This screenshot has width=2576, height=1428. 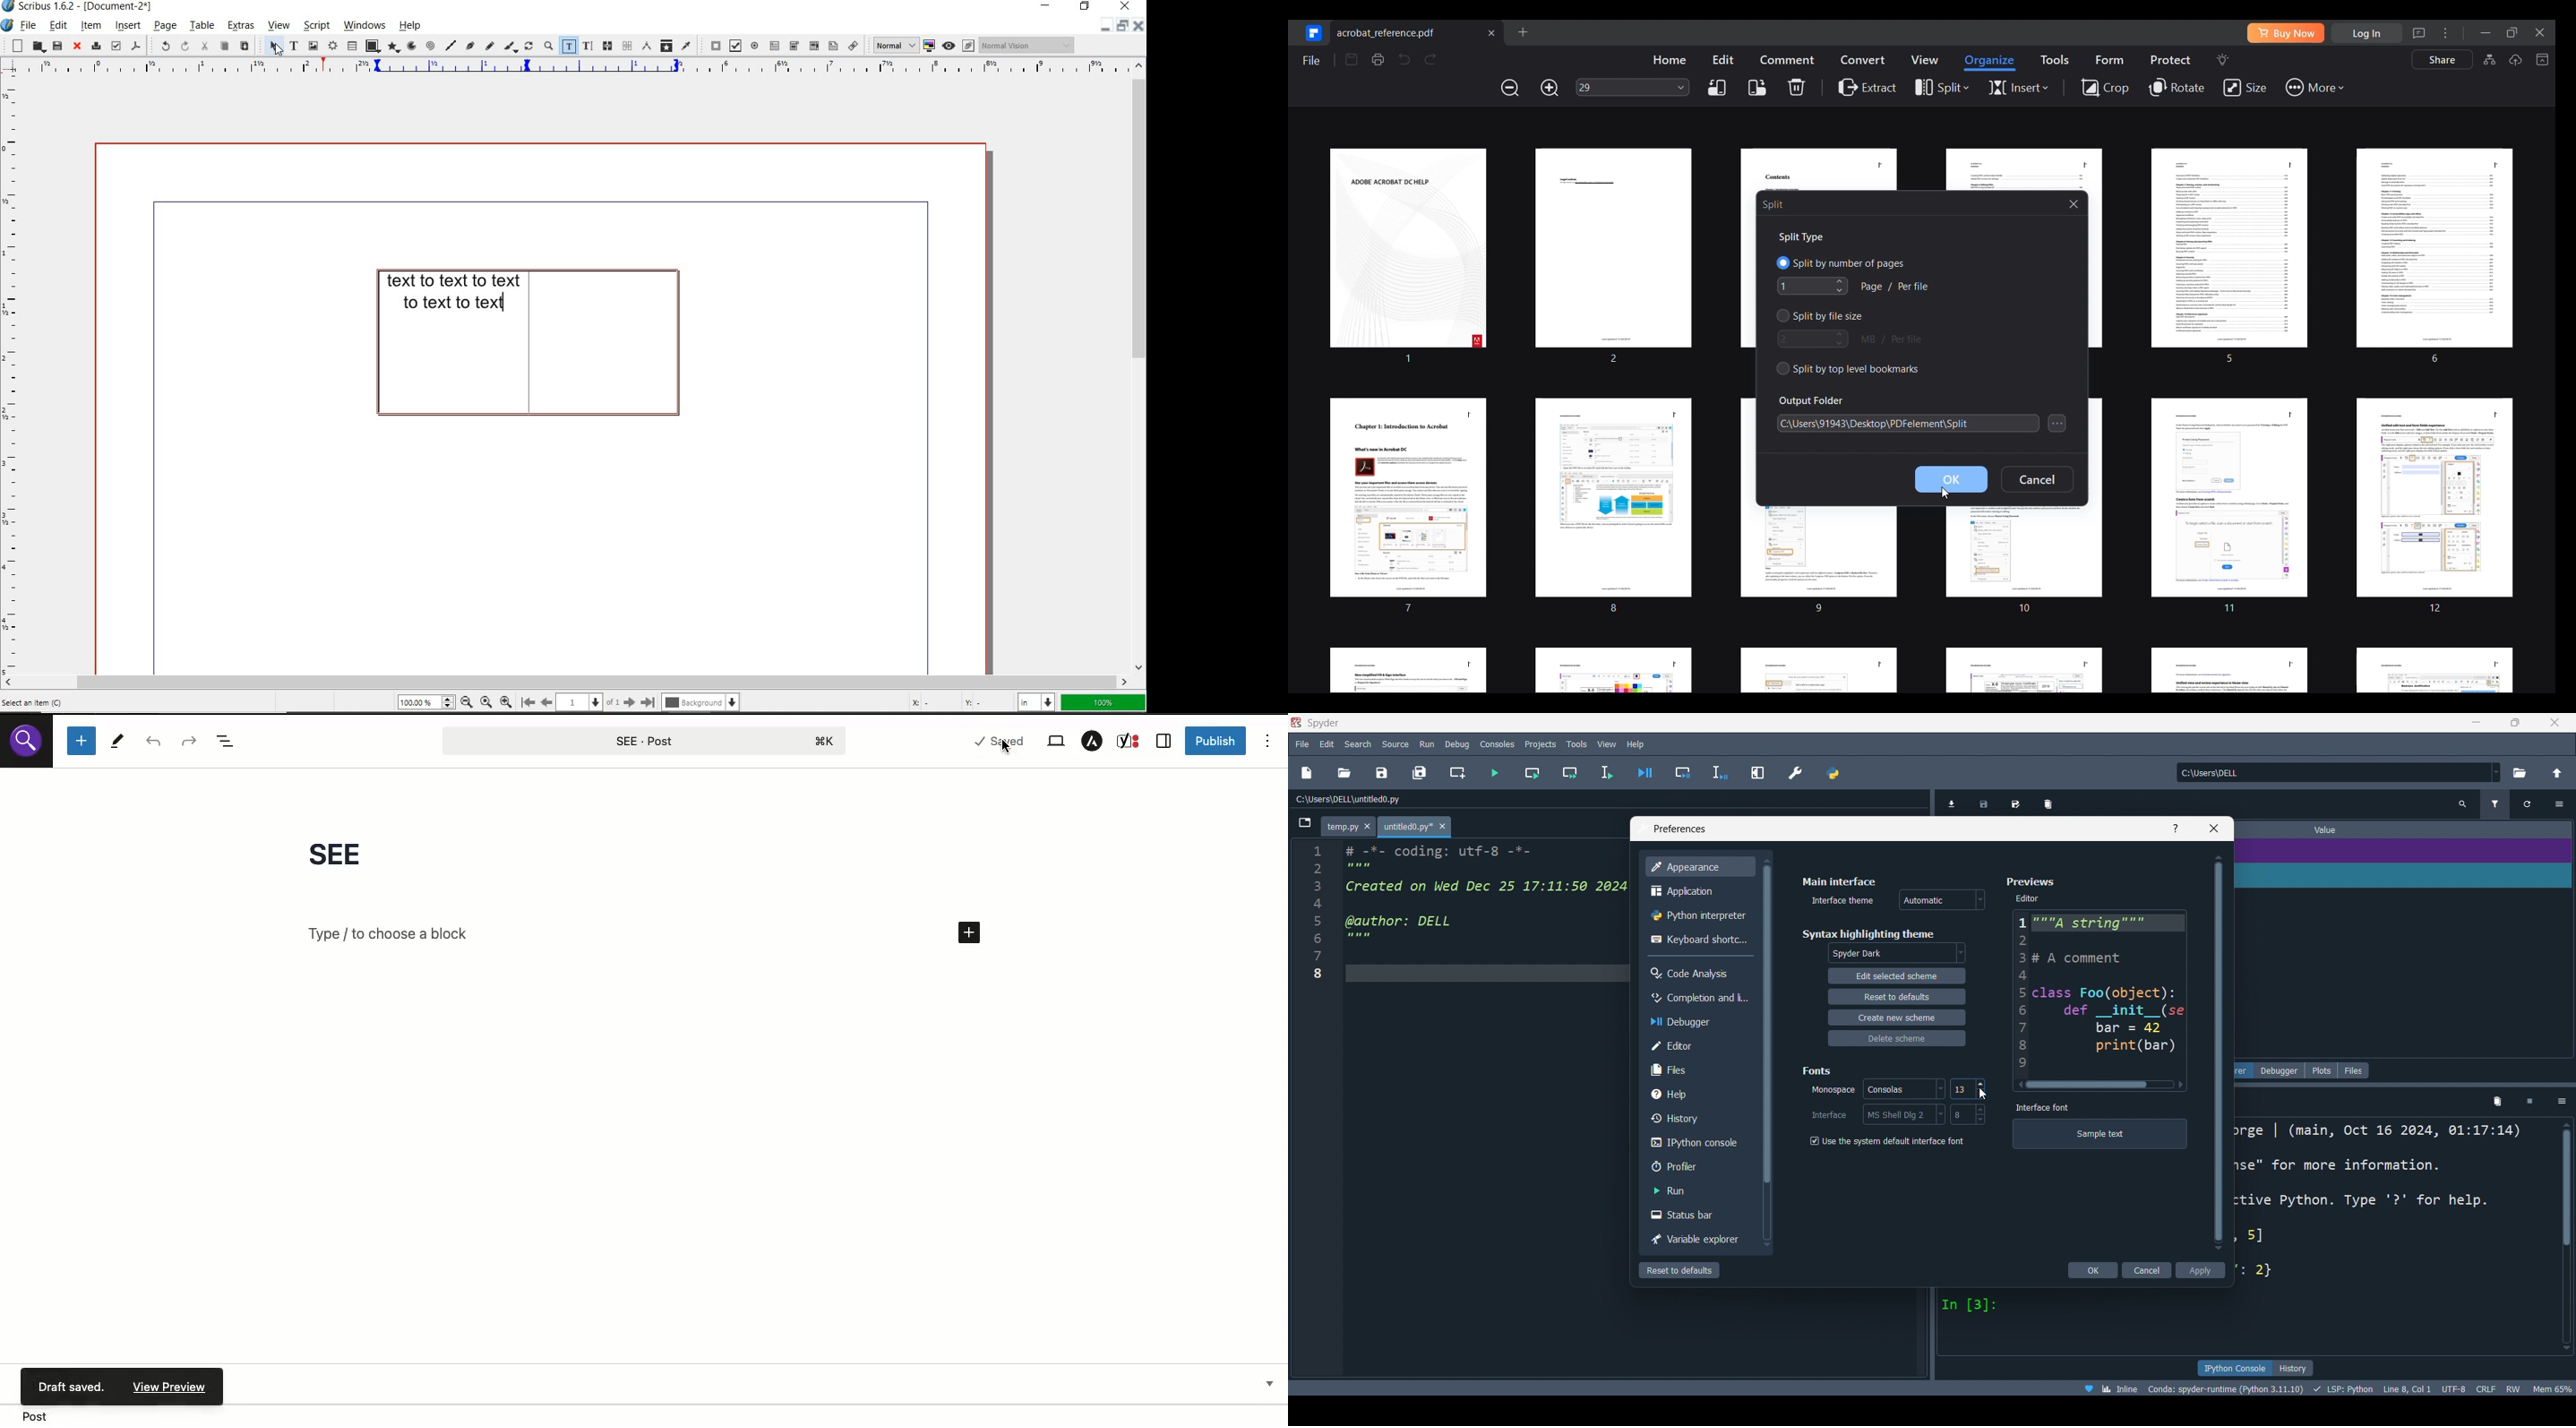 I want to click on measurements, so click(x=645, y=47).